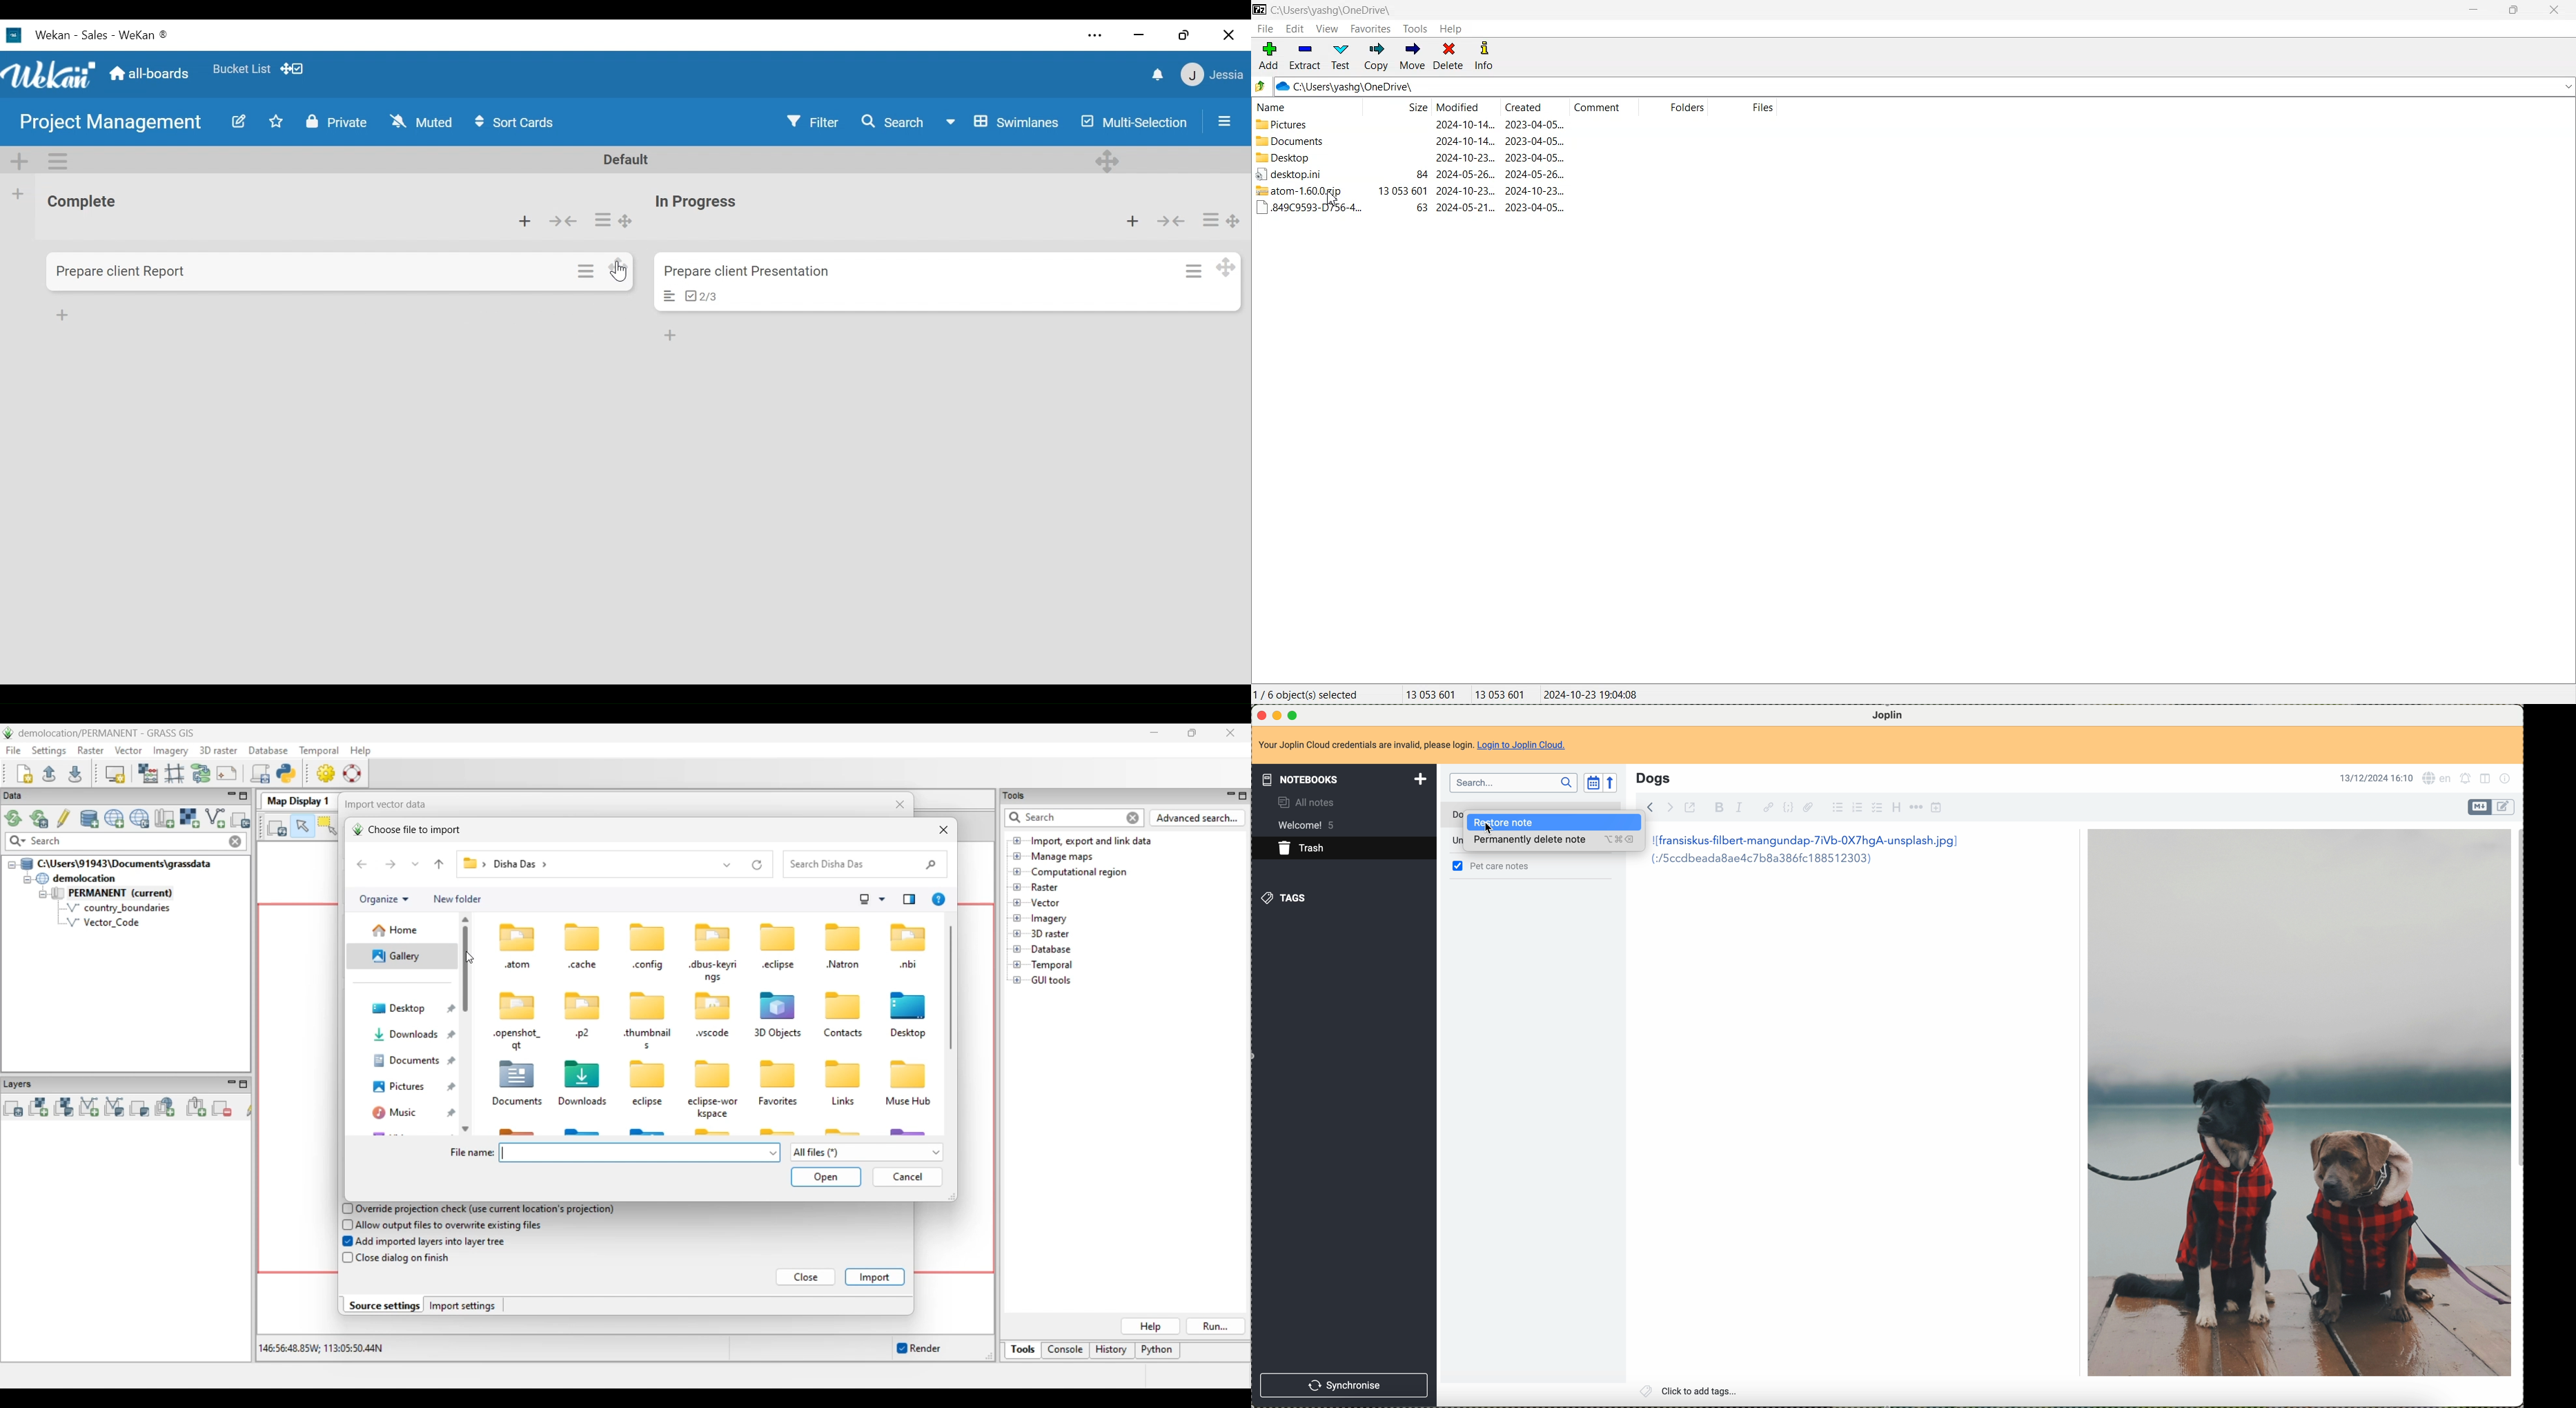 The width and height of the screenshot is (2576, 1428). Describe the element at coordinates (1277, 714) in the screenshot. I see `minimize program` at that location.